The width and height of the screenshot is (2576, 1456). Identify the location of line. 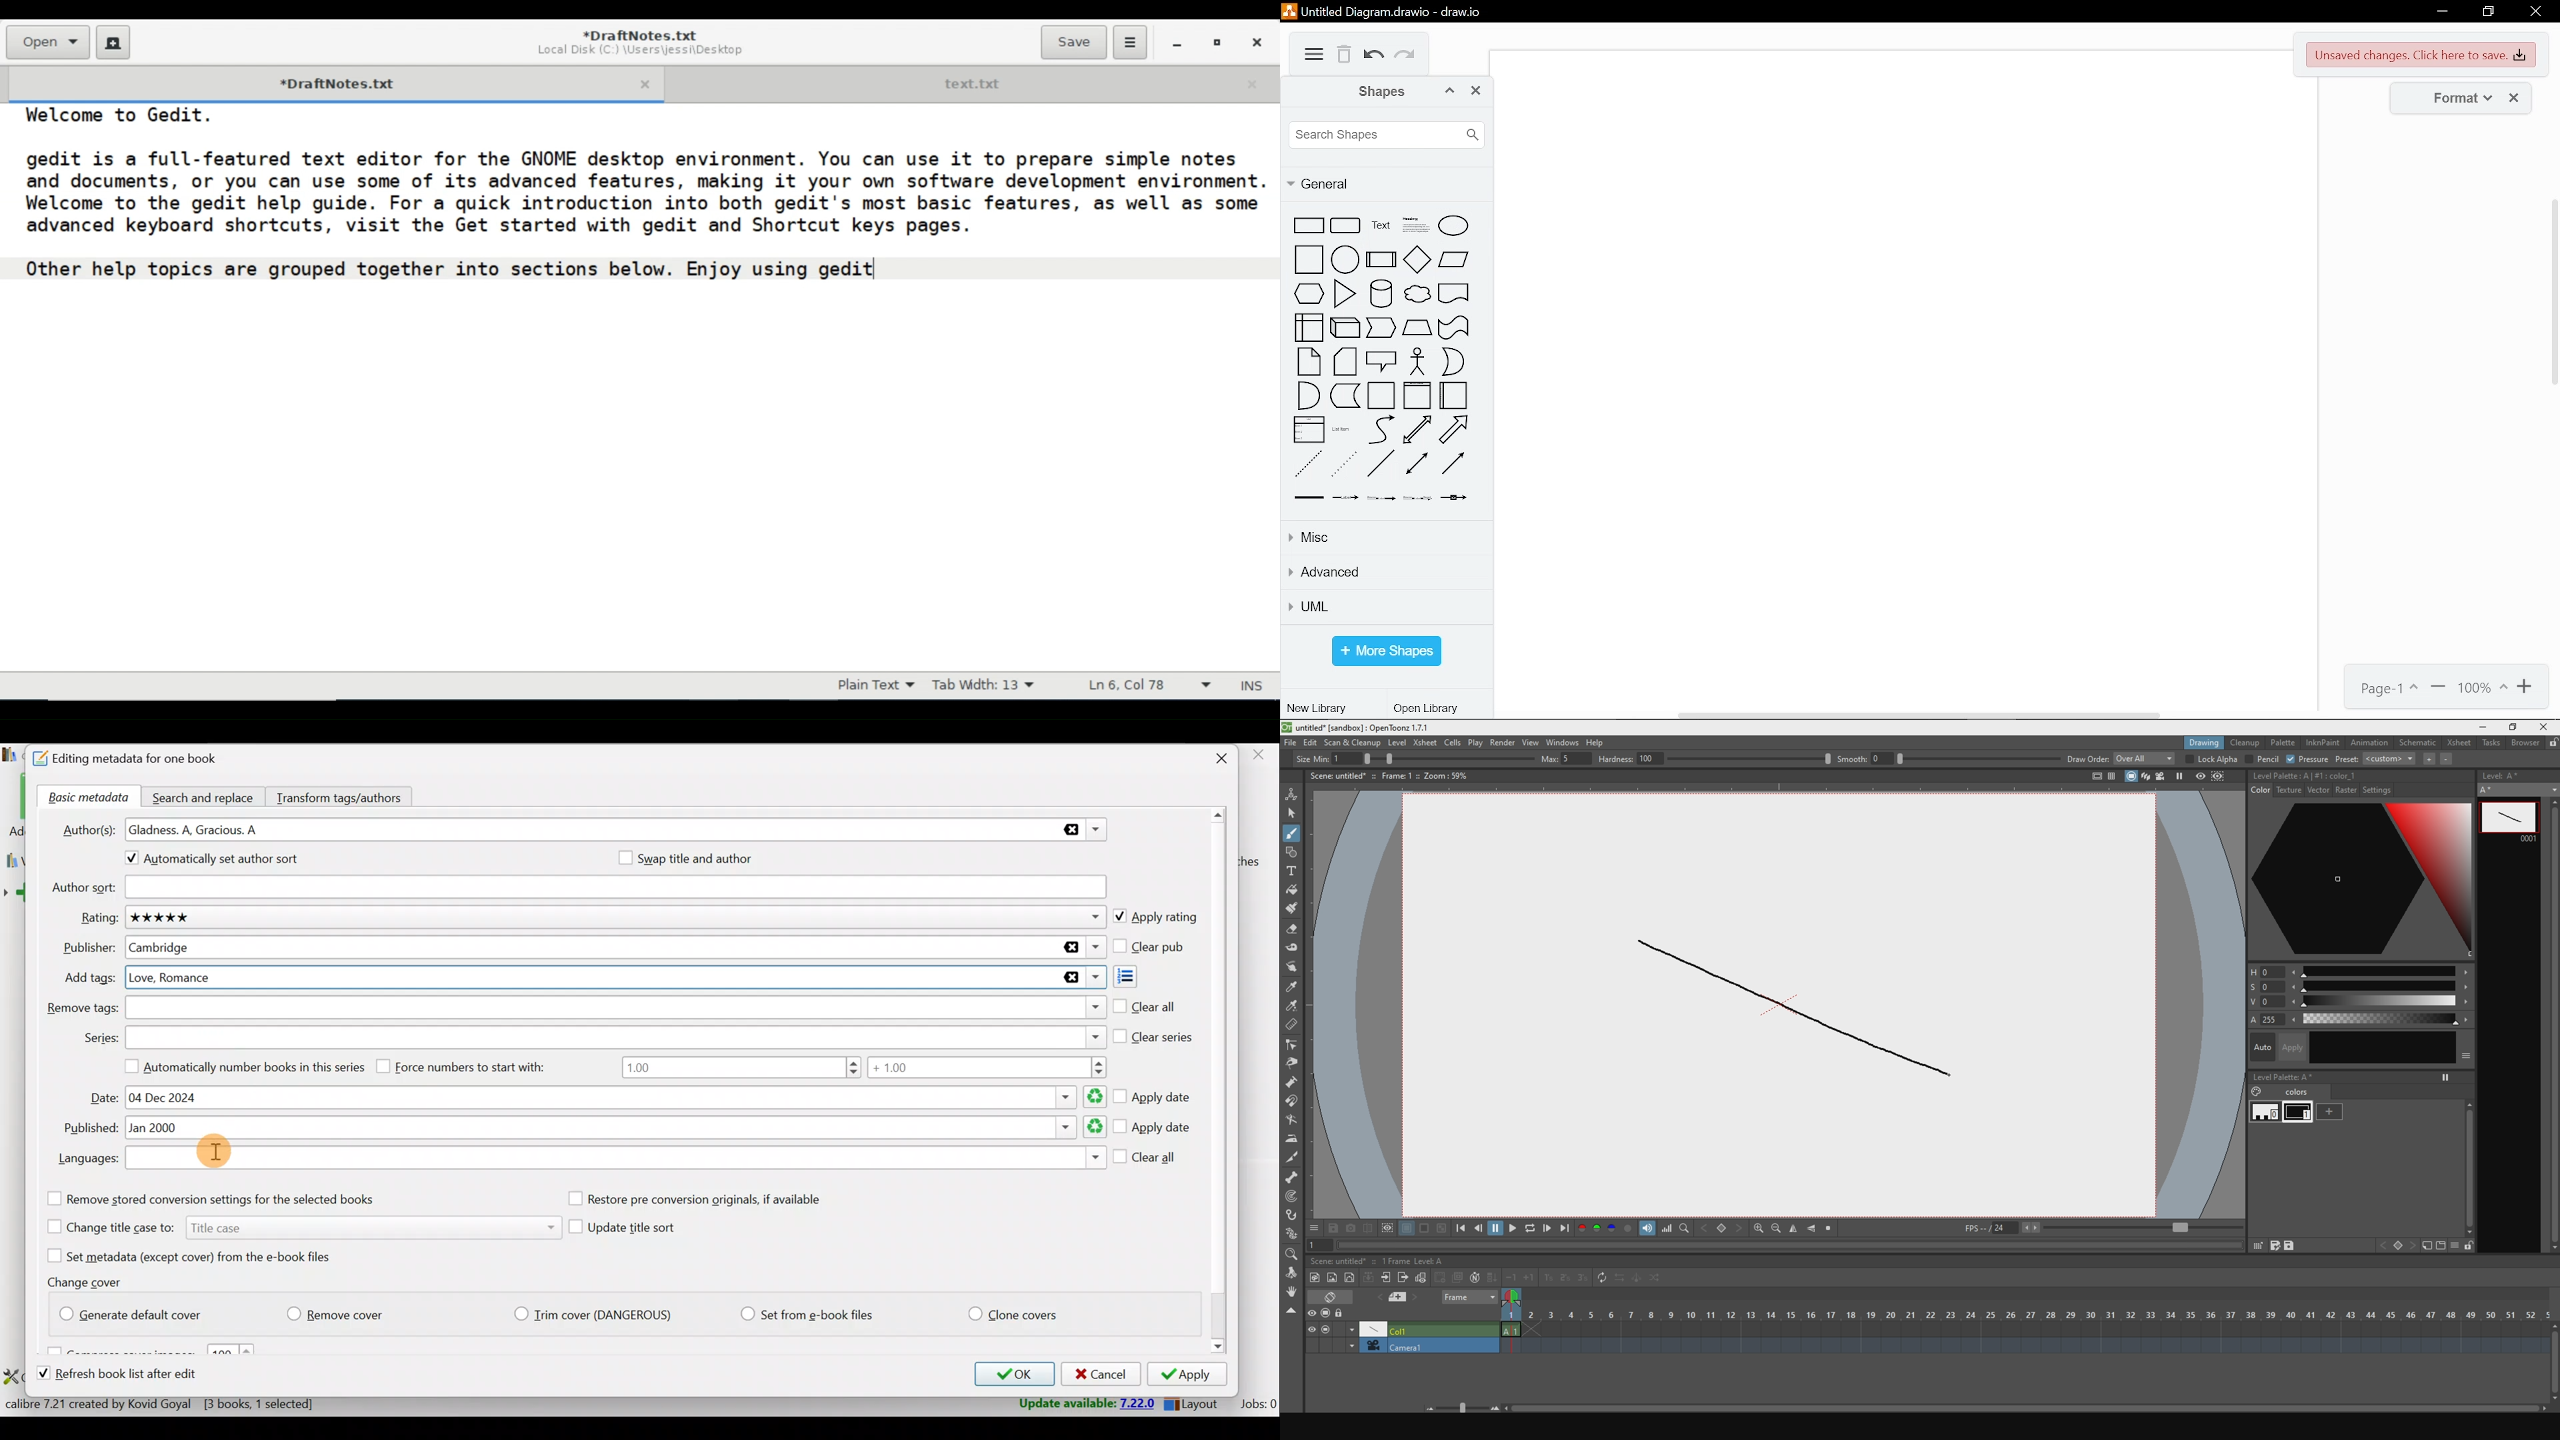
(2508, 823).